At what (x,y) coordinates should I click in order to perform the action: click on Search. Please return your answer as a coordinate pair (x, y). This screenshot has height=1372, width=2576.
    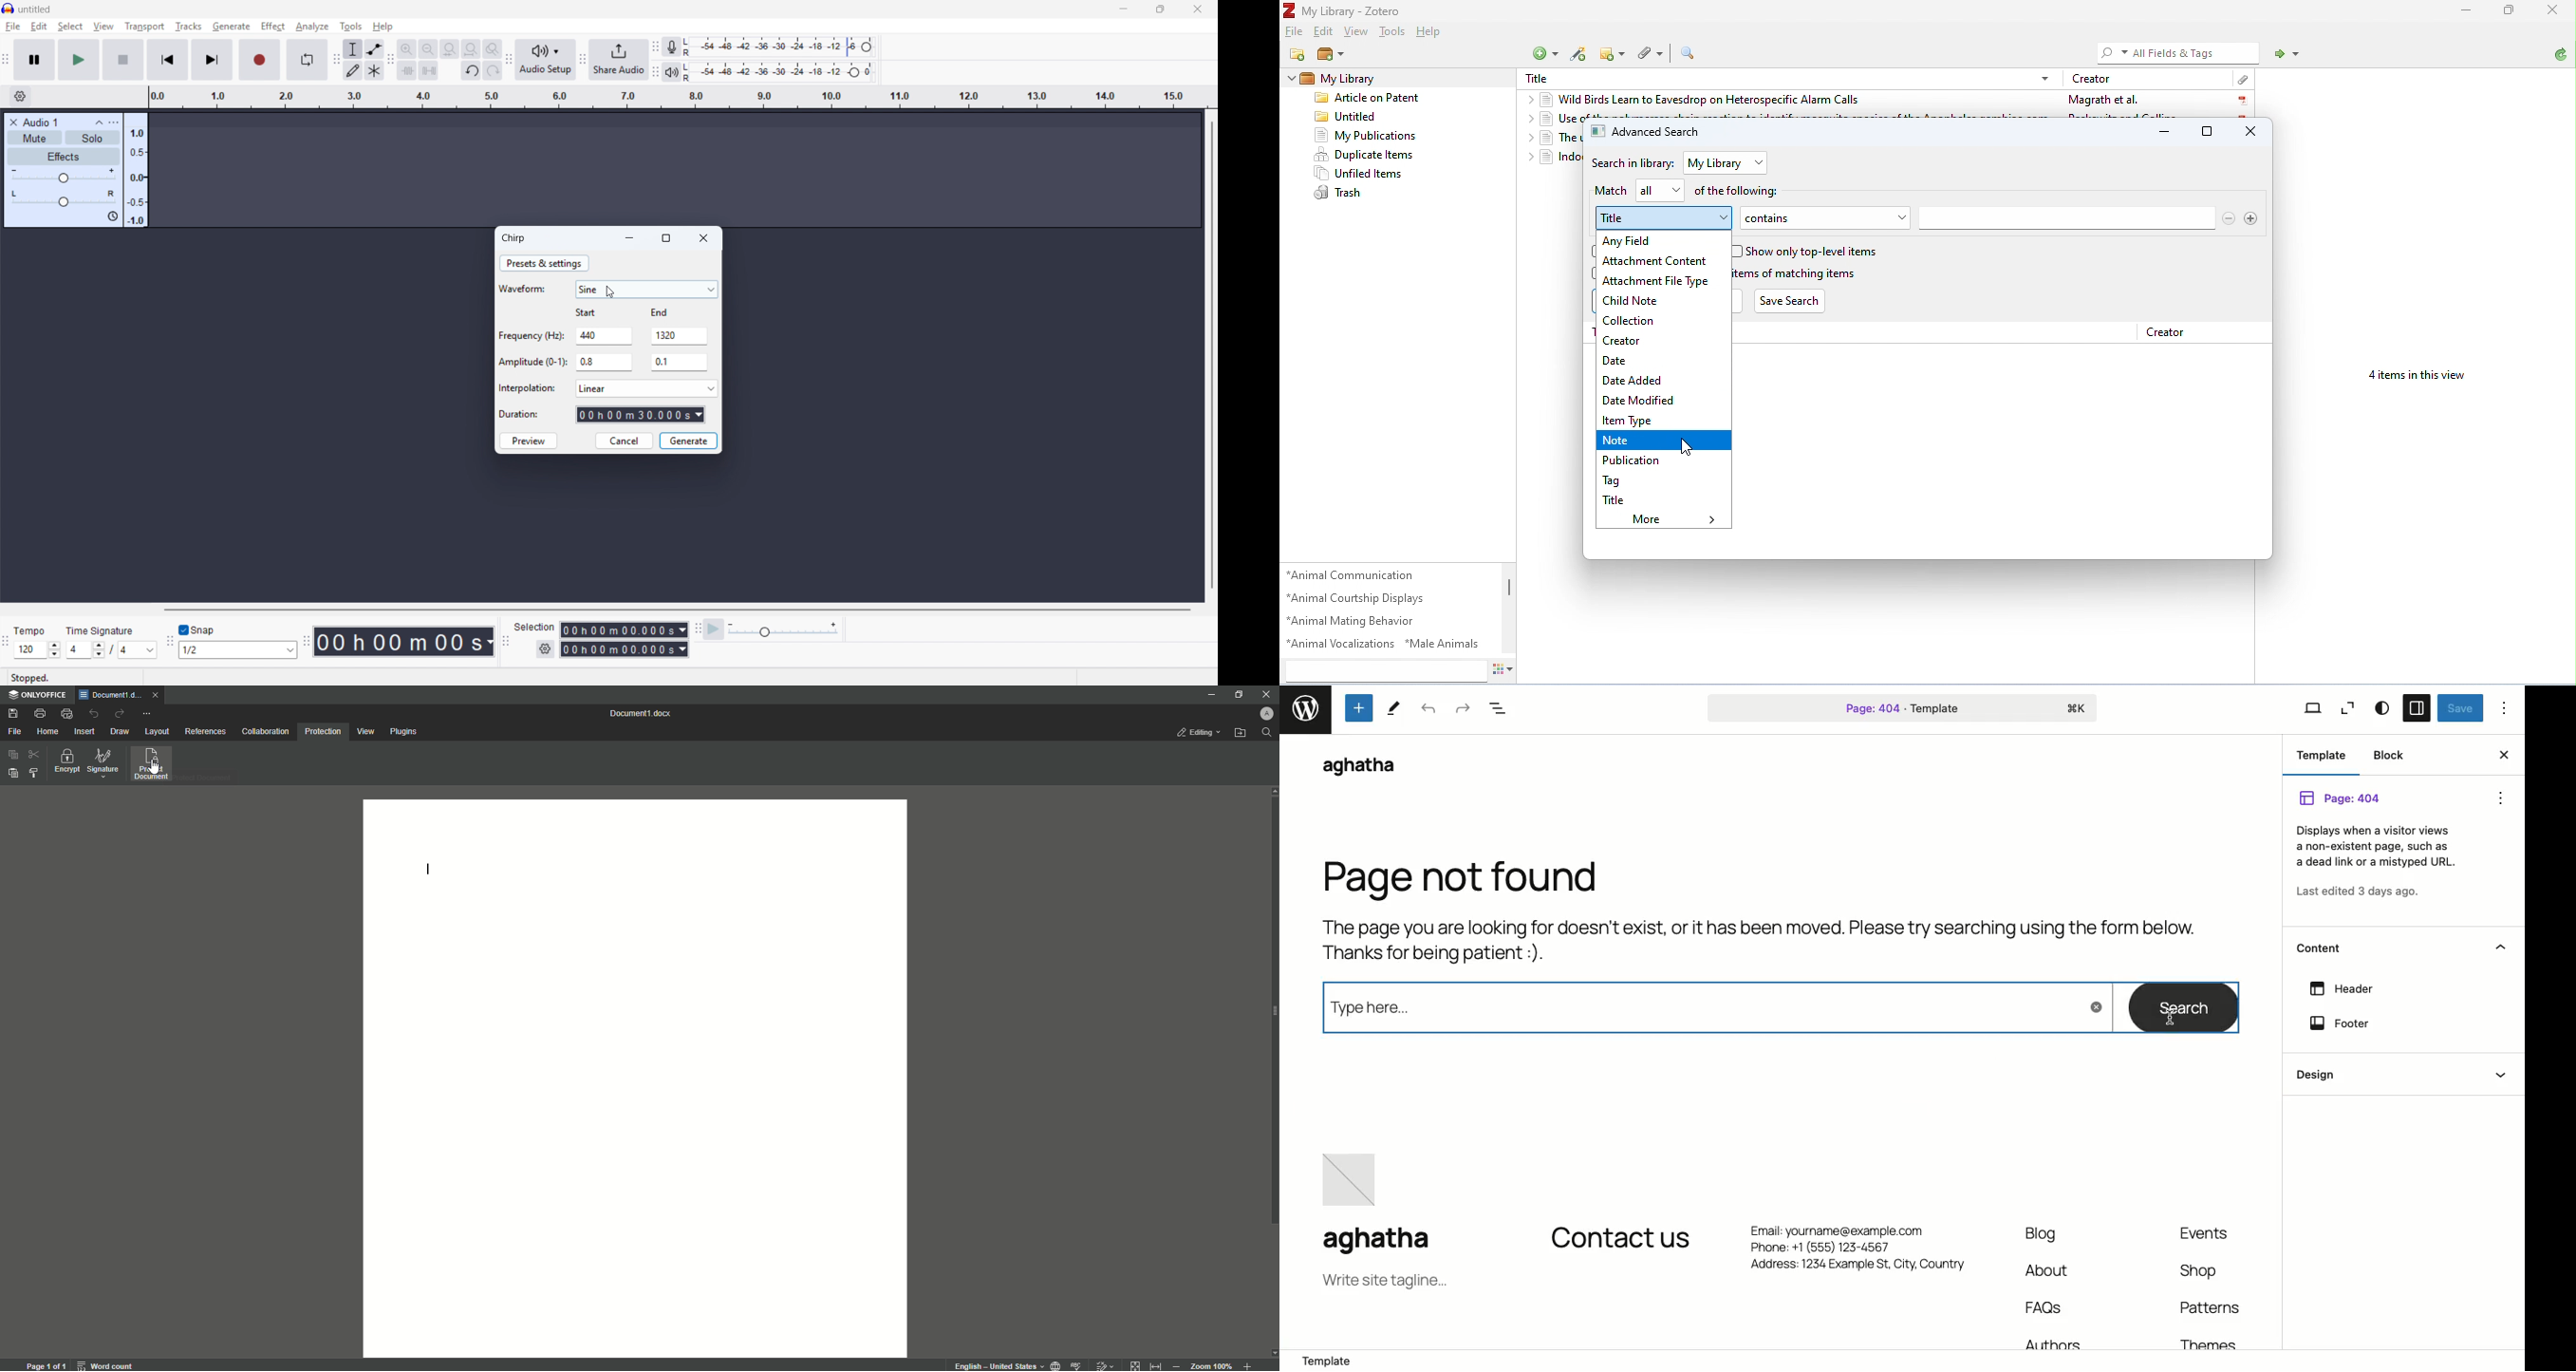
    Looking at the image, I should click on (2179, 1007).